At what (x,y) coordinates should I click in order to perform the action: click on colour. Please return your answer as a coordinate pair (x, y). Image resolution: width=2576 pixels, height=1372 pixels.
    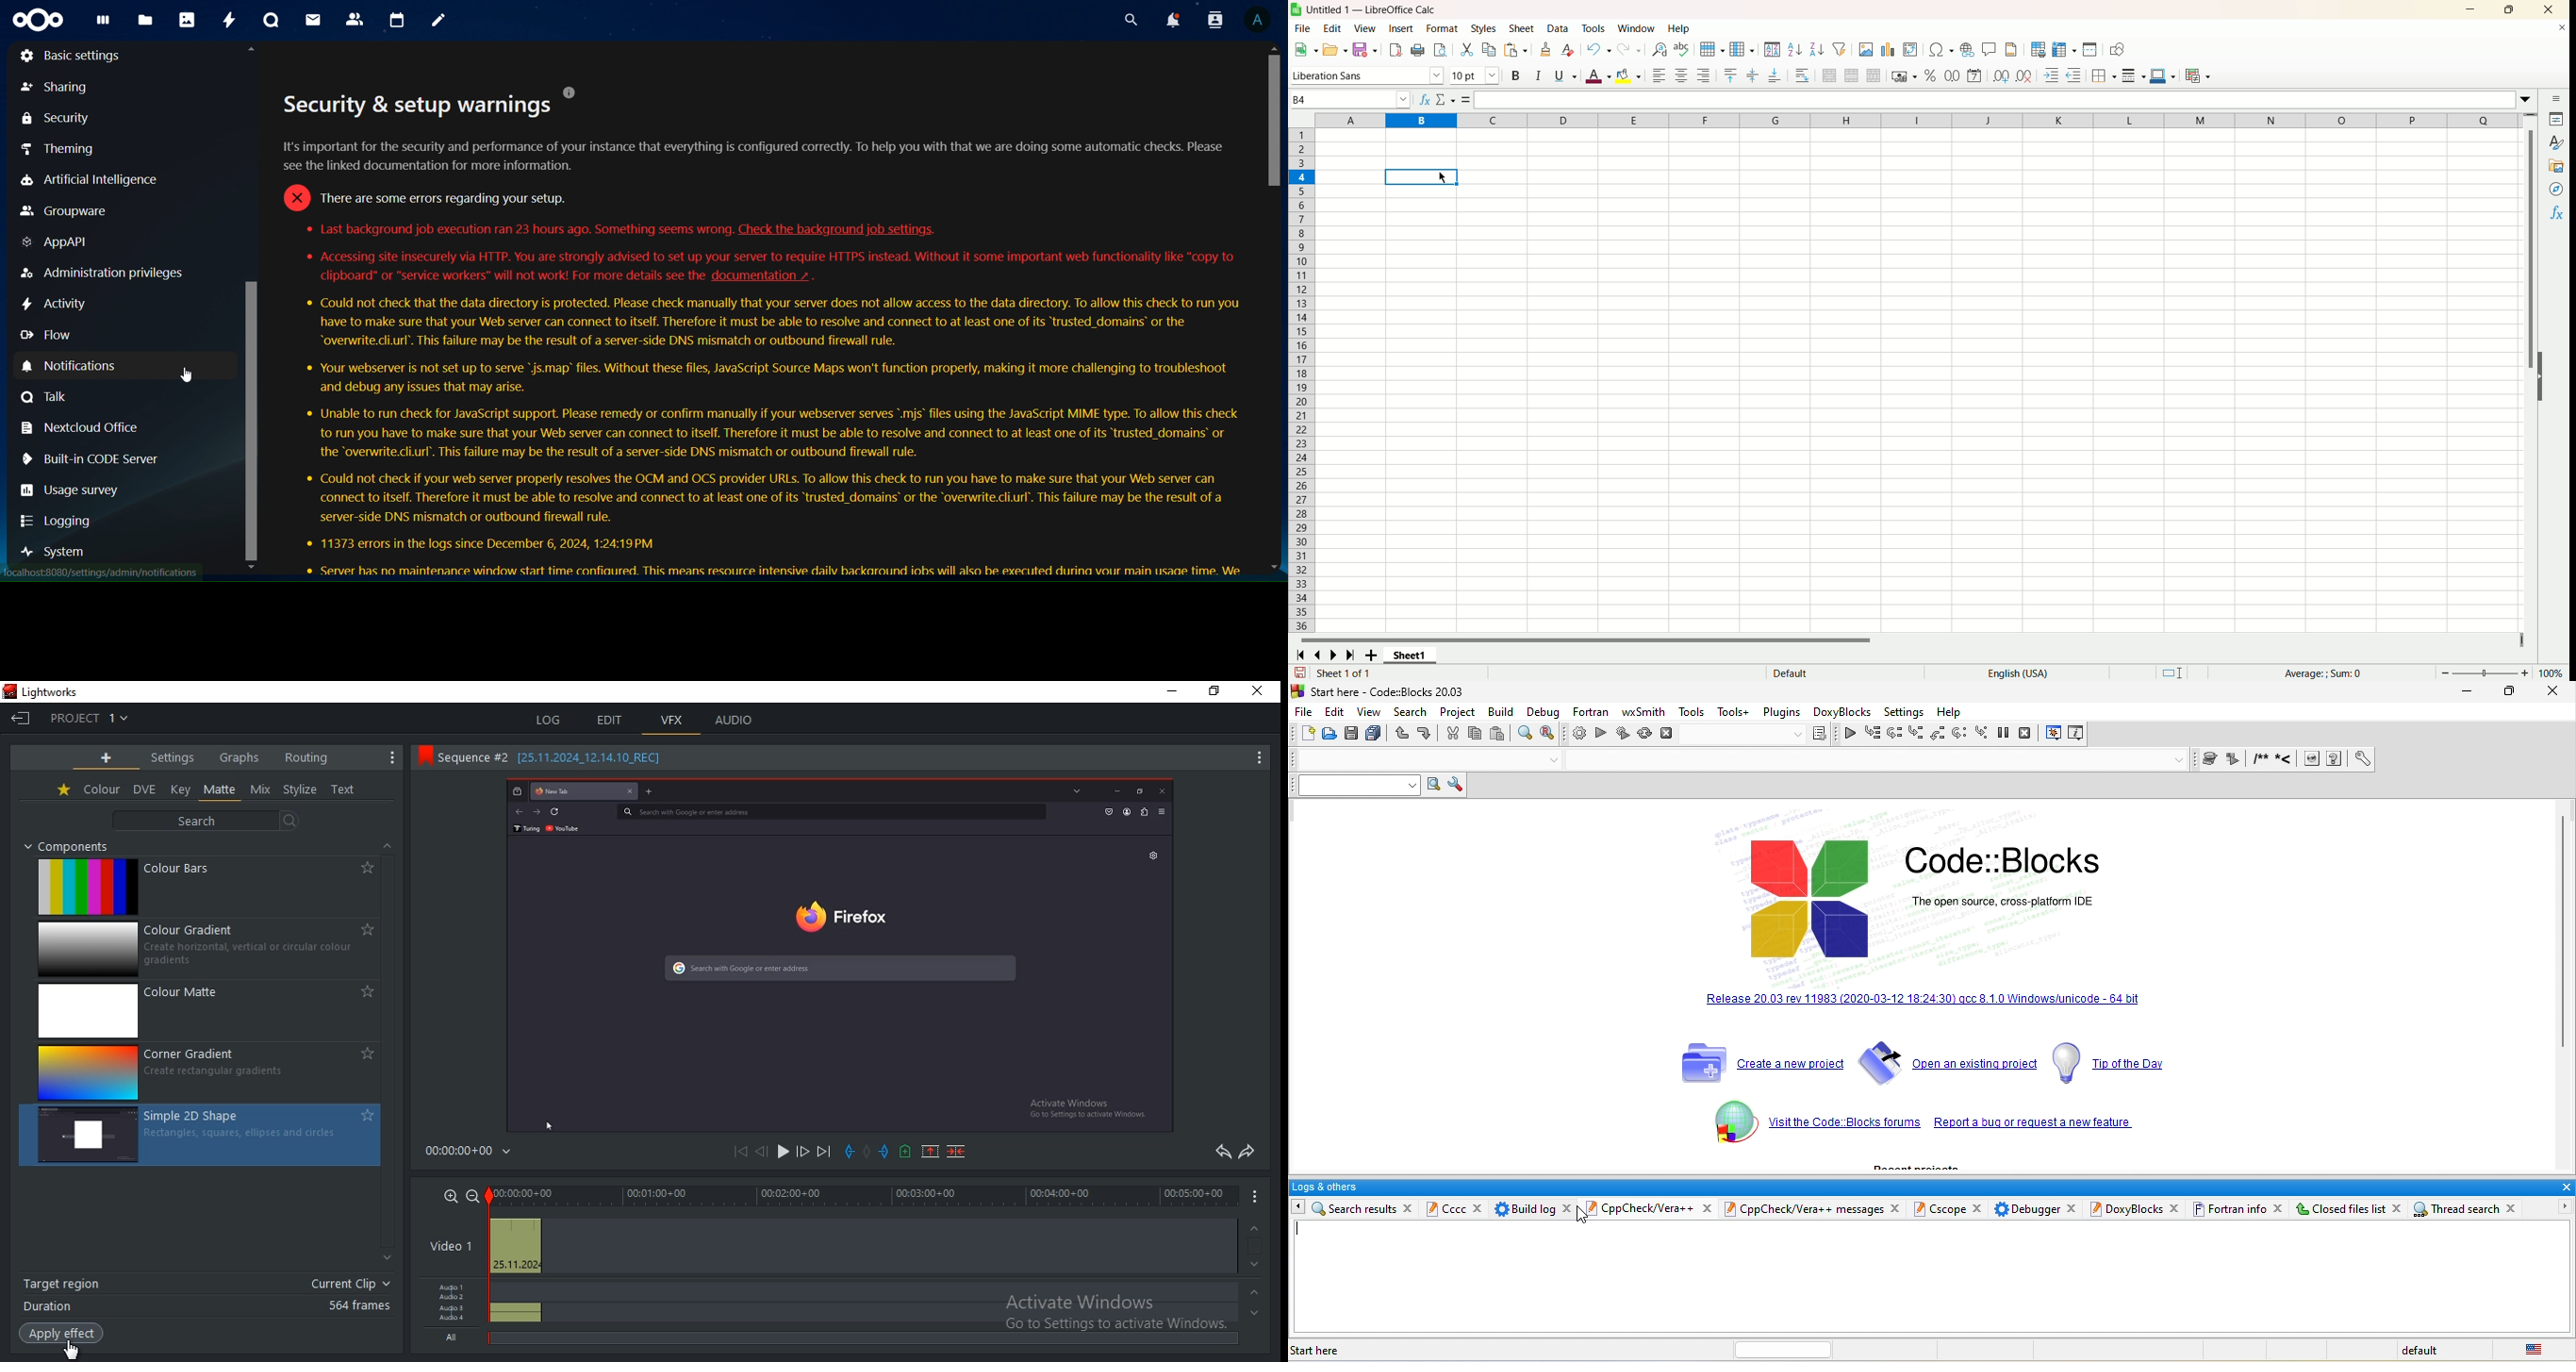
    Looking at the image, I should click on (102, 790).